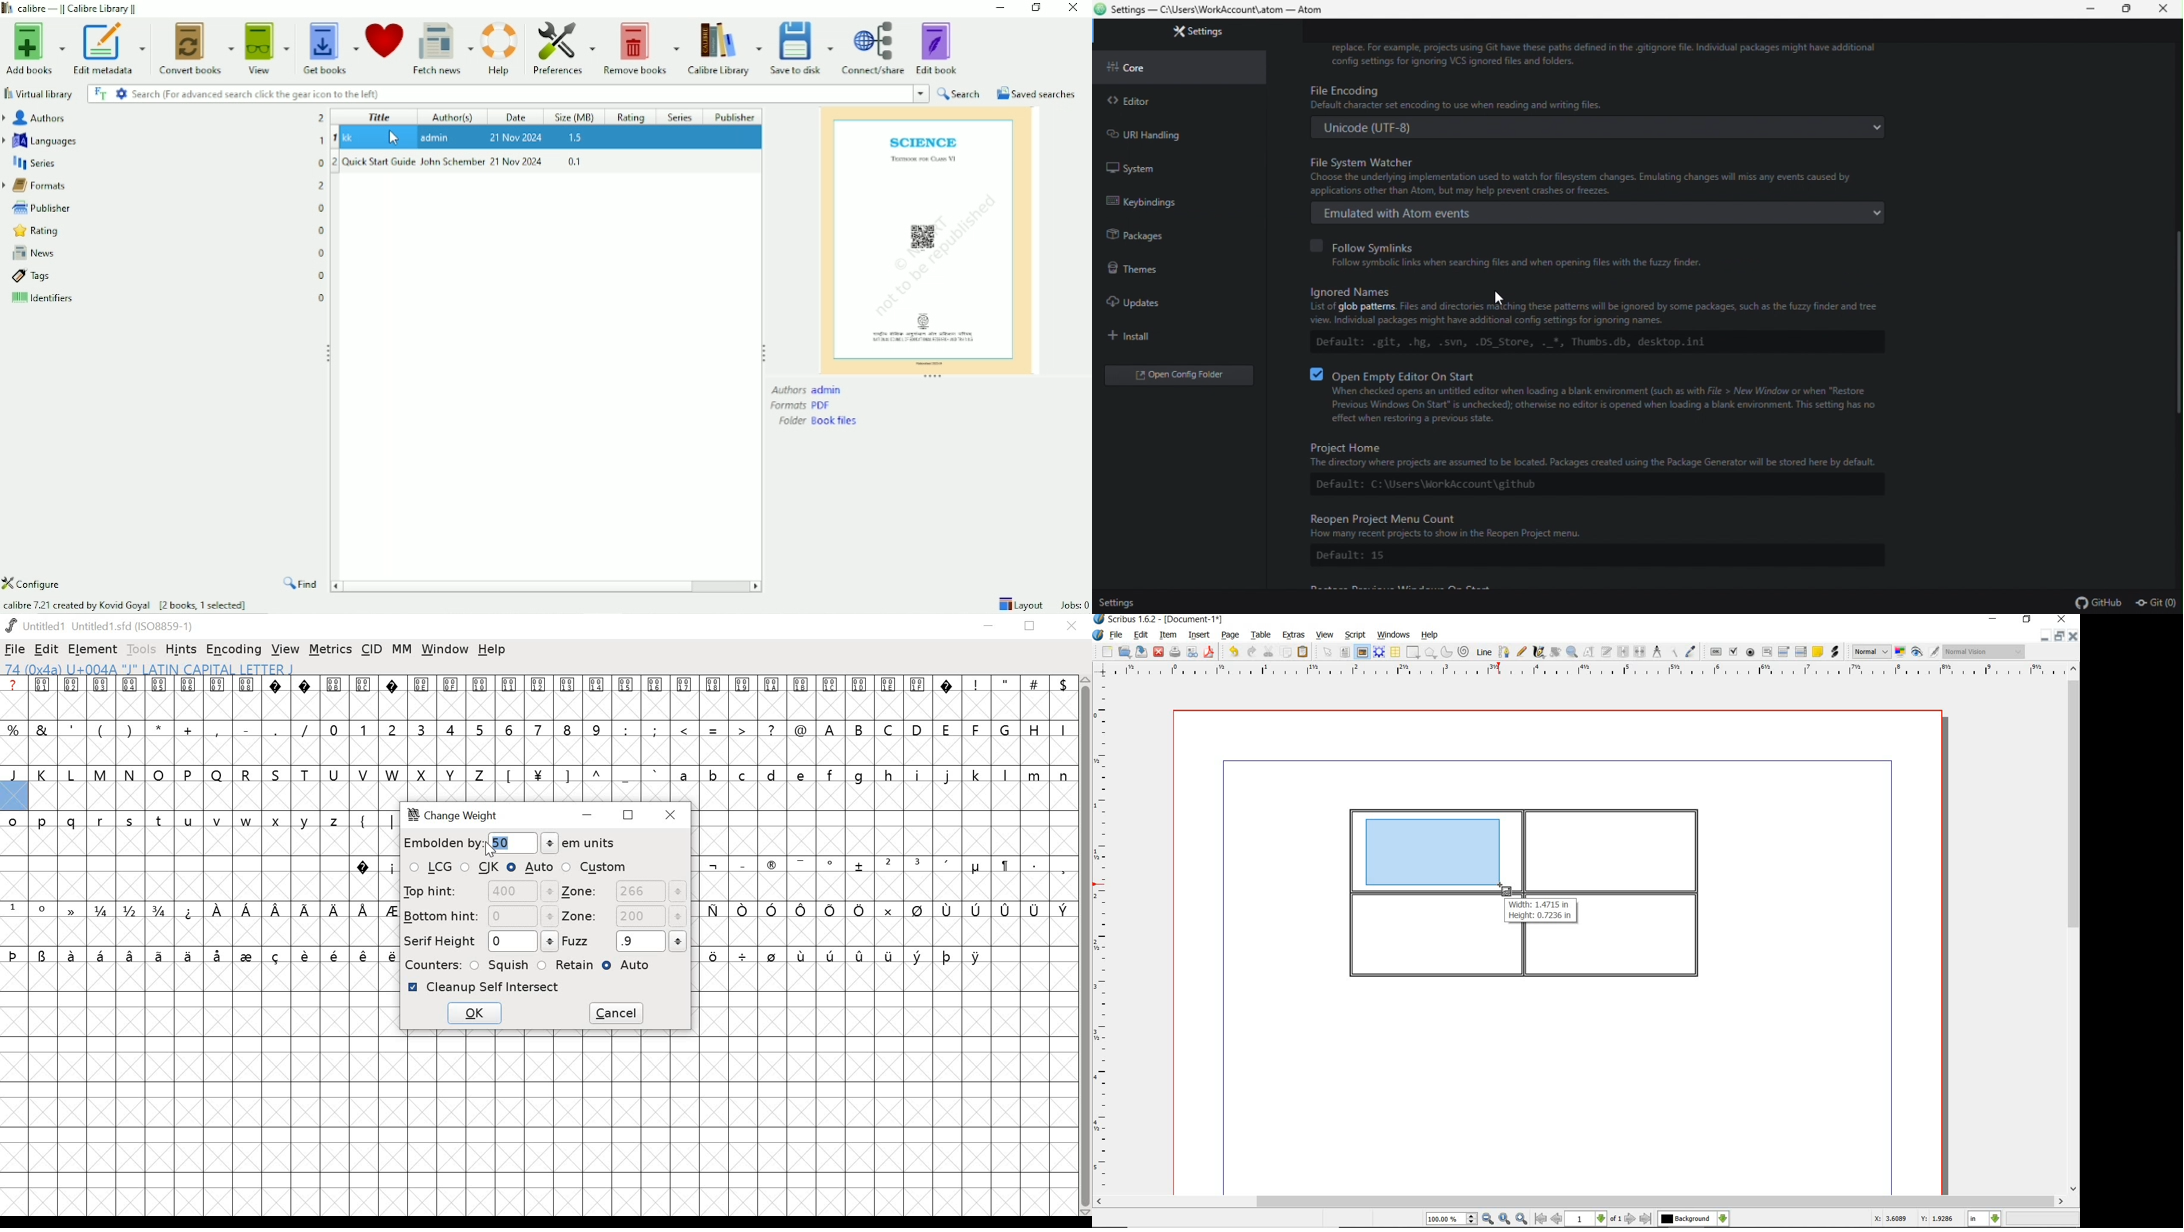 This screenshot has height=1232, width=2184. I want to click on lowercase letters, so click(176, 823).